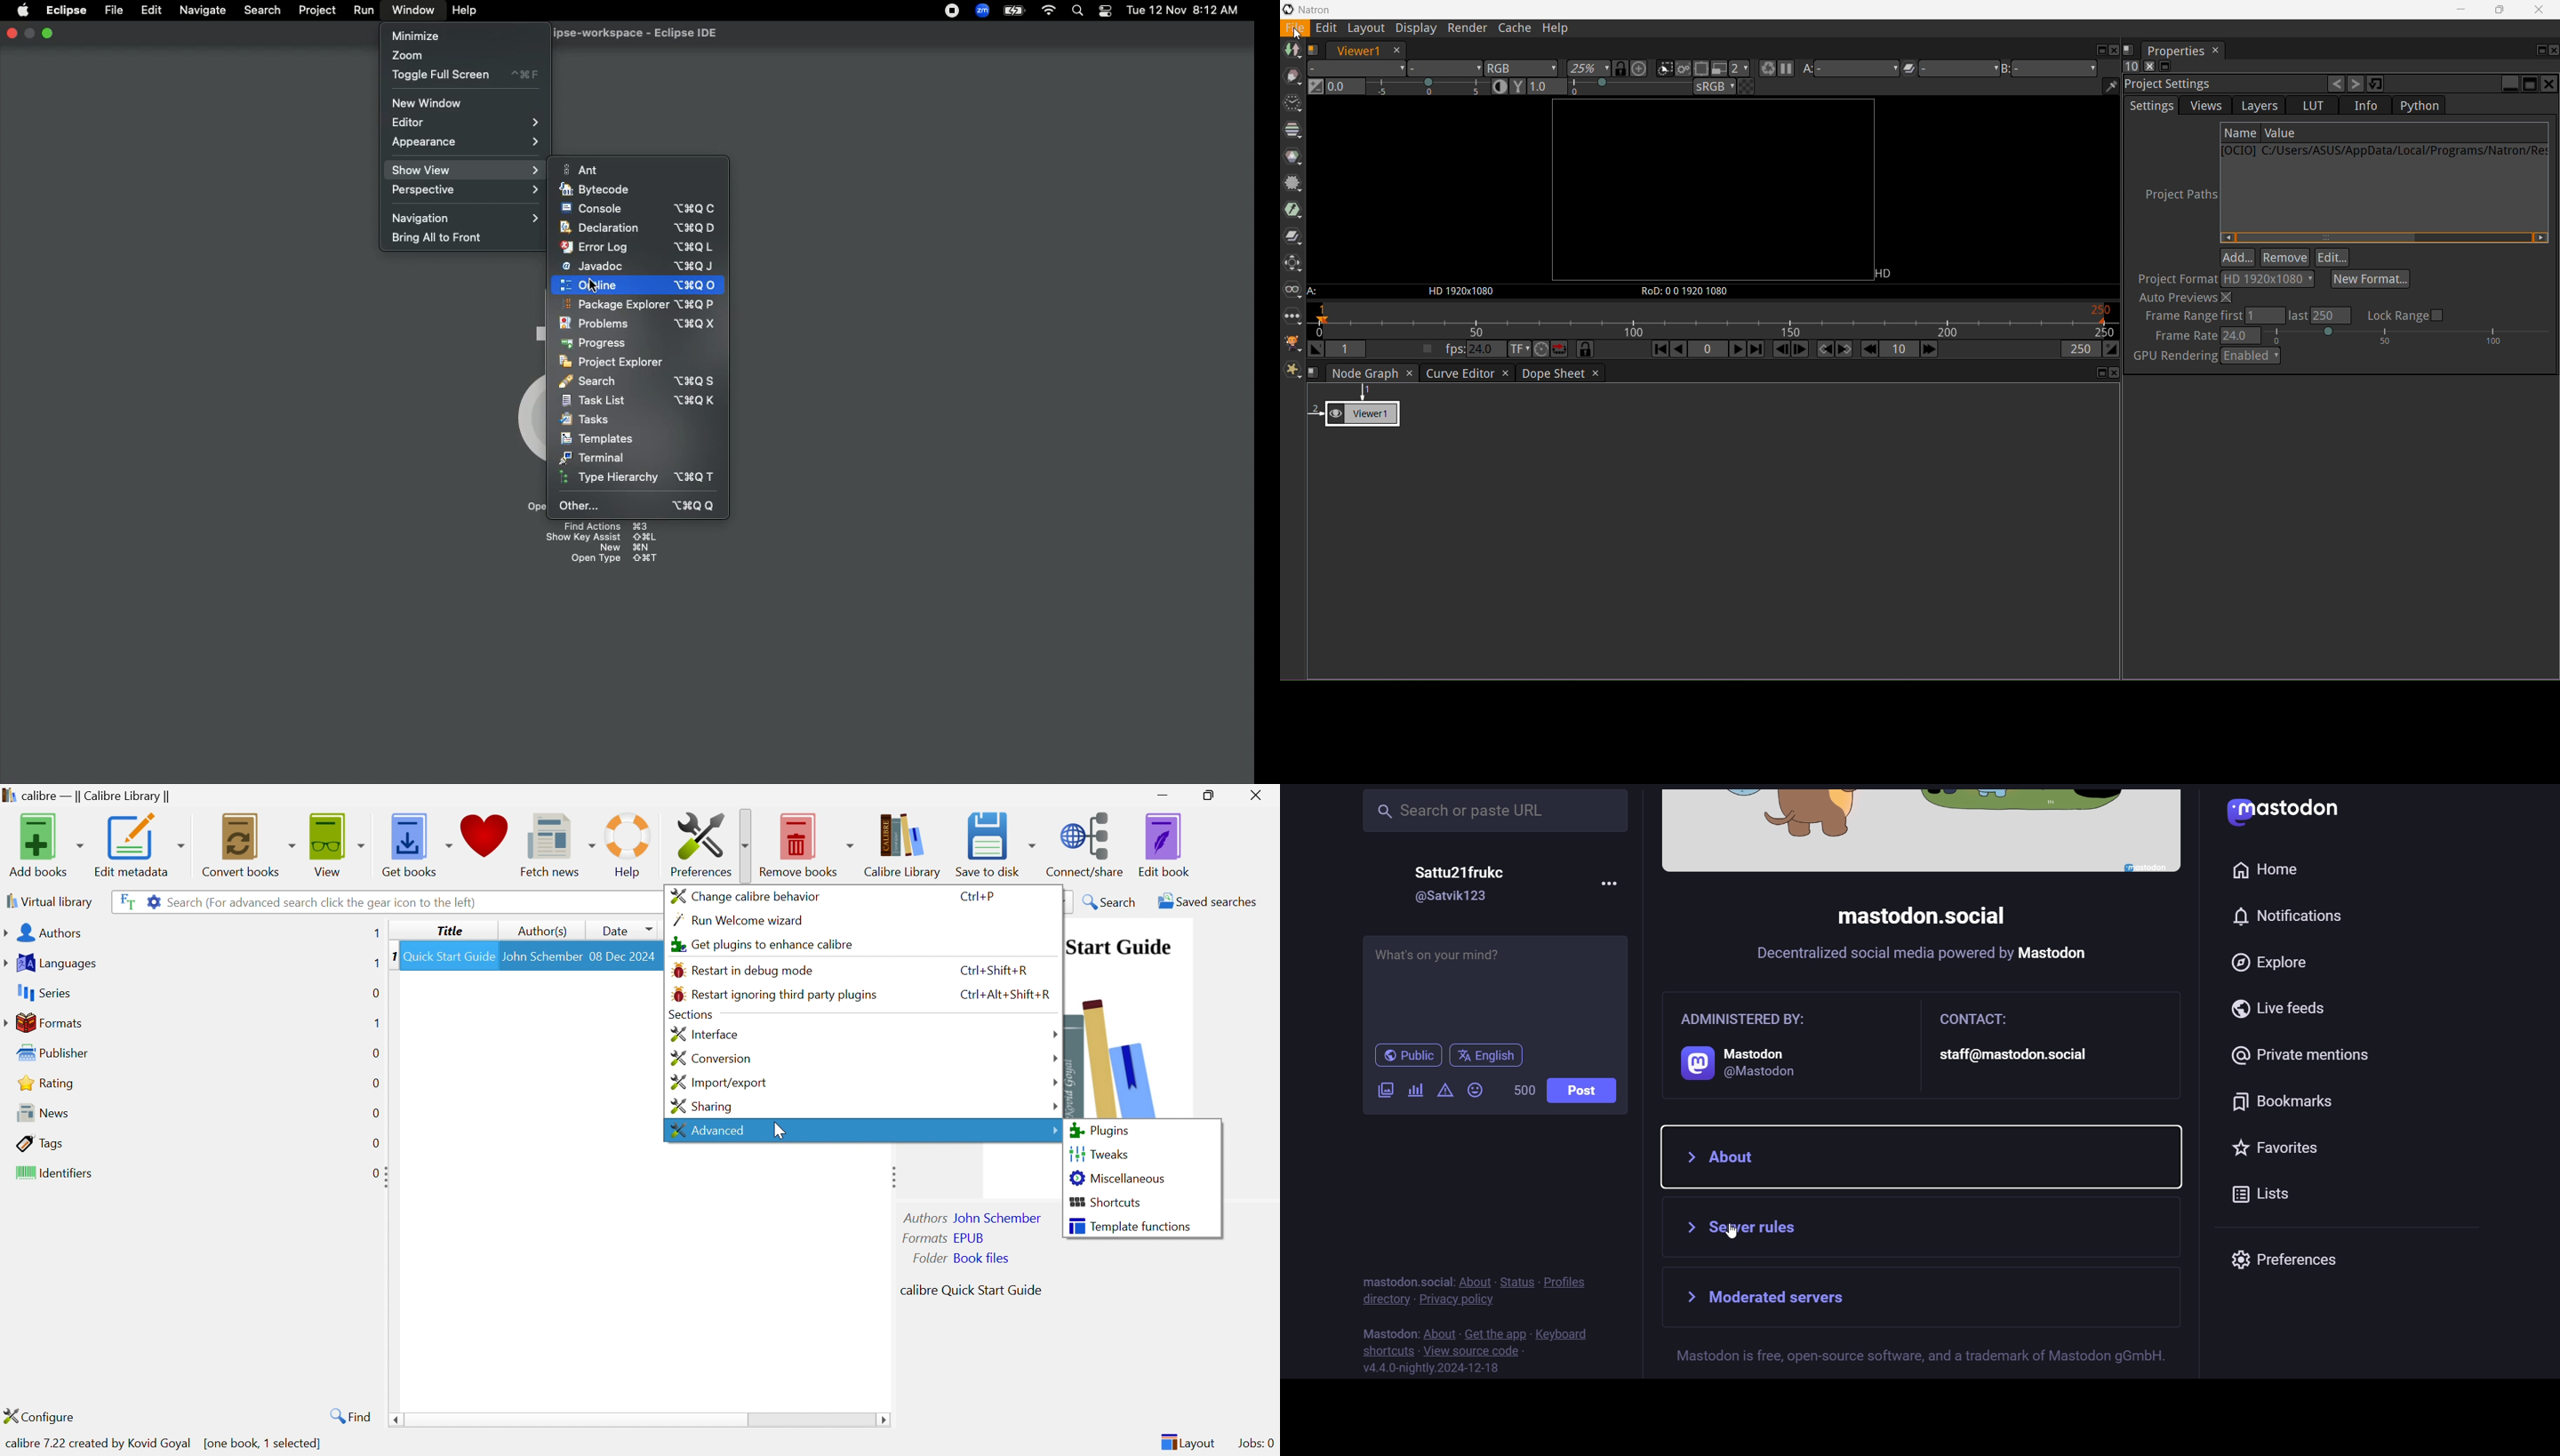 This screenshot has height=1456, width=2576. Describe the element at coordinates (125, 901) in the screenshot. I see `Search the full text of all books in the library, not just their metadata` at that location.